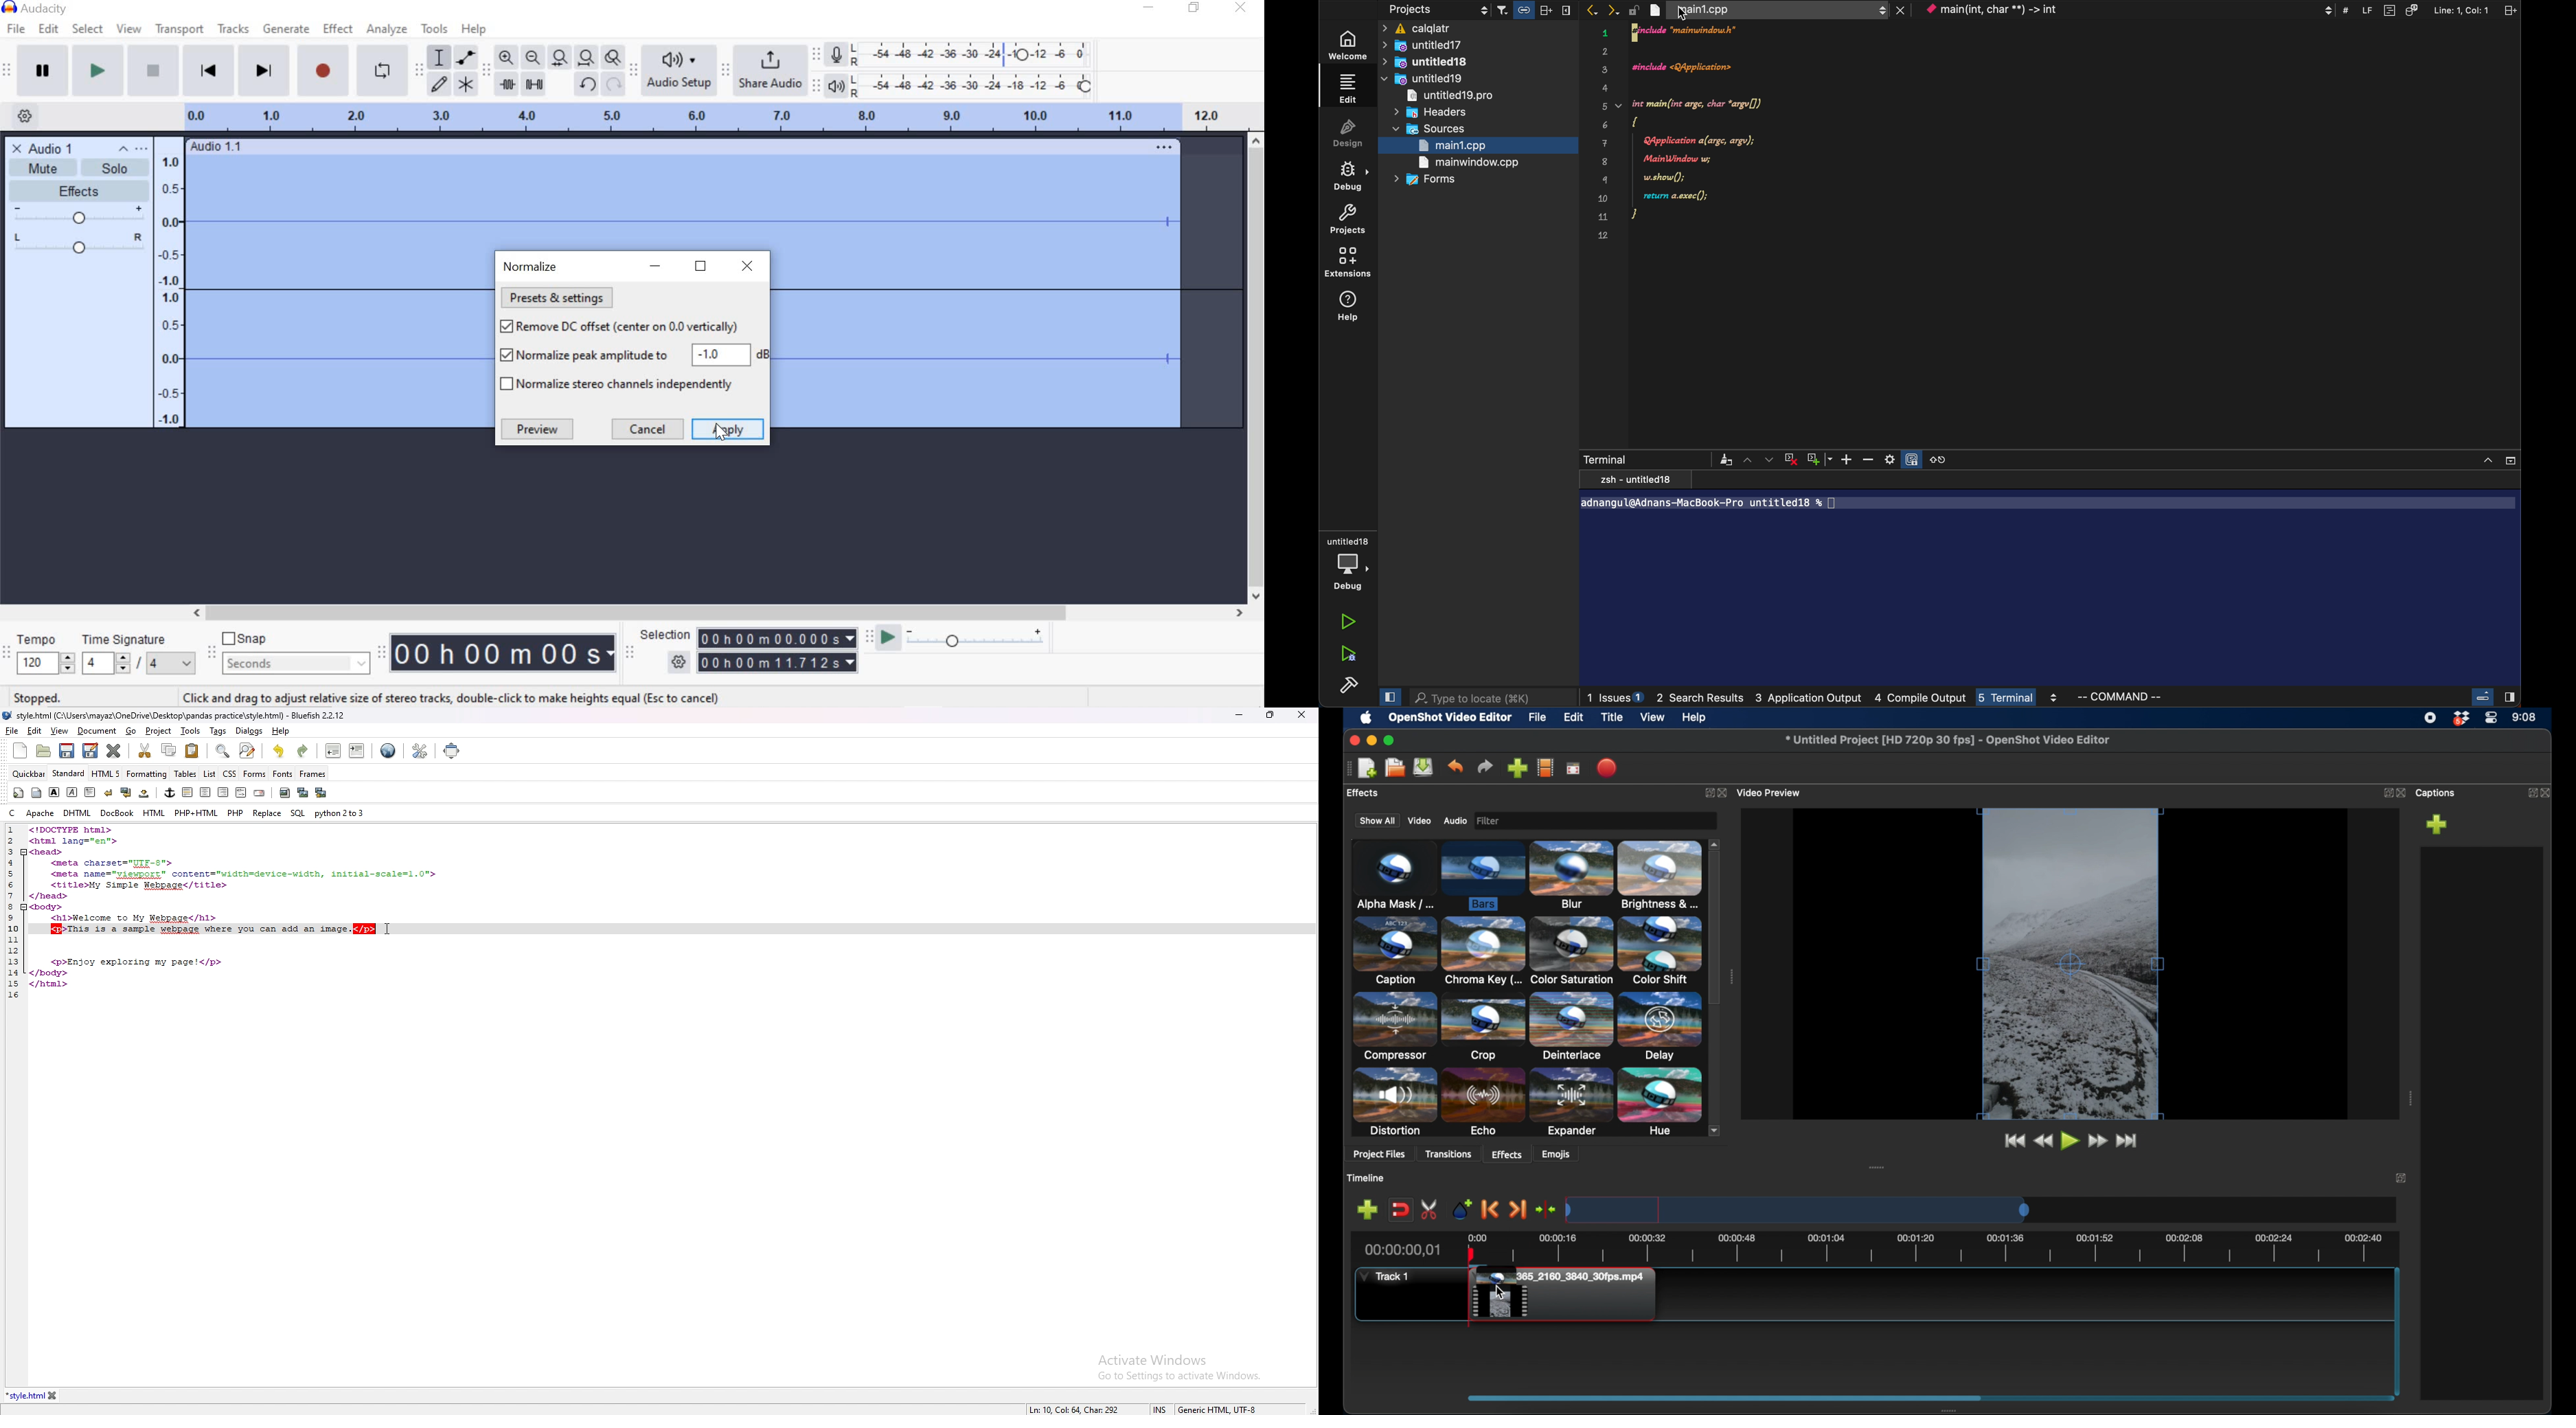  What do you see at coordinates (486, 69) in the screenshot?
I see `Edit Toolbar` at bounding box center [486, 69].